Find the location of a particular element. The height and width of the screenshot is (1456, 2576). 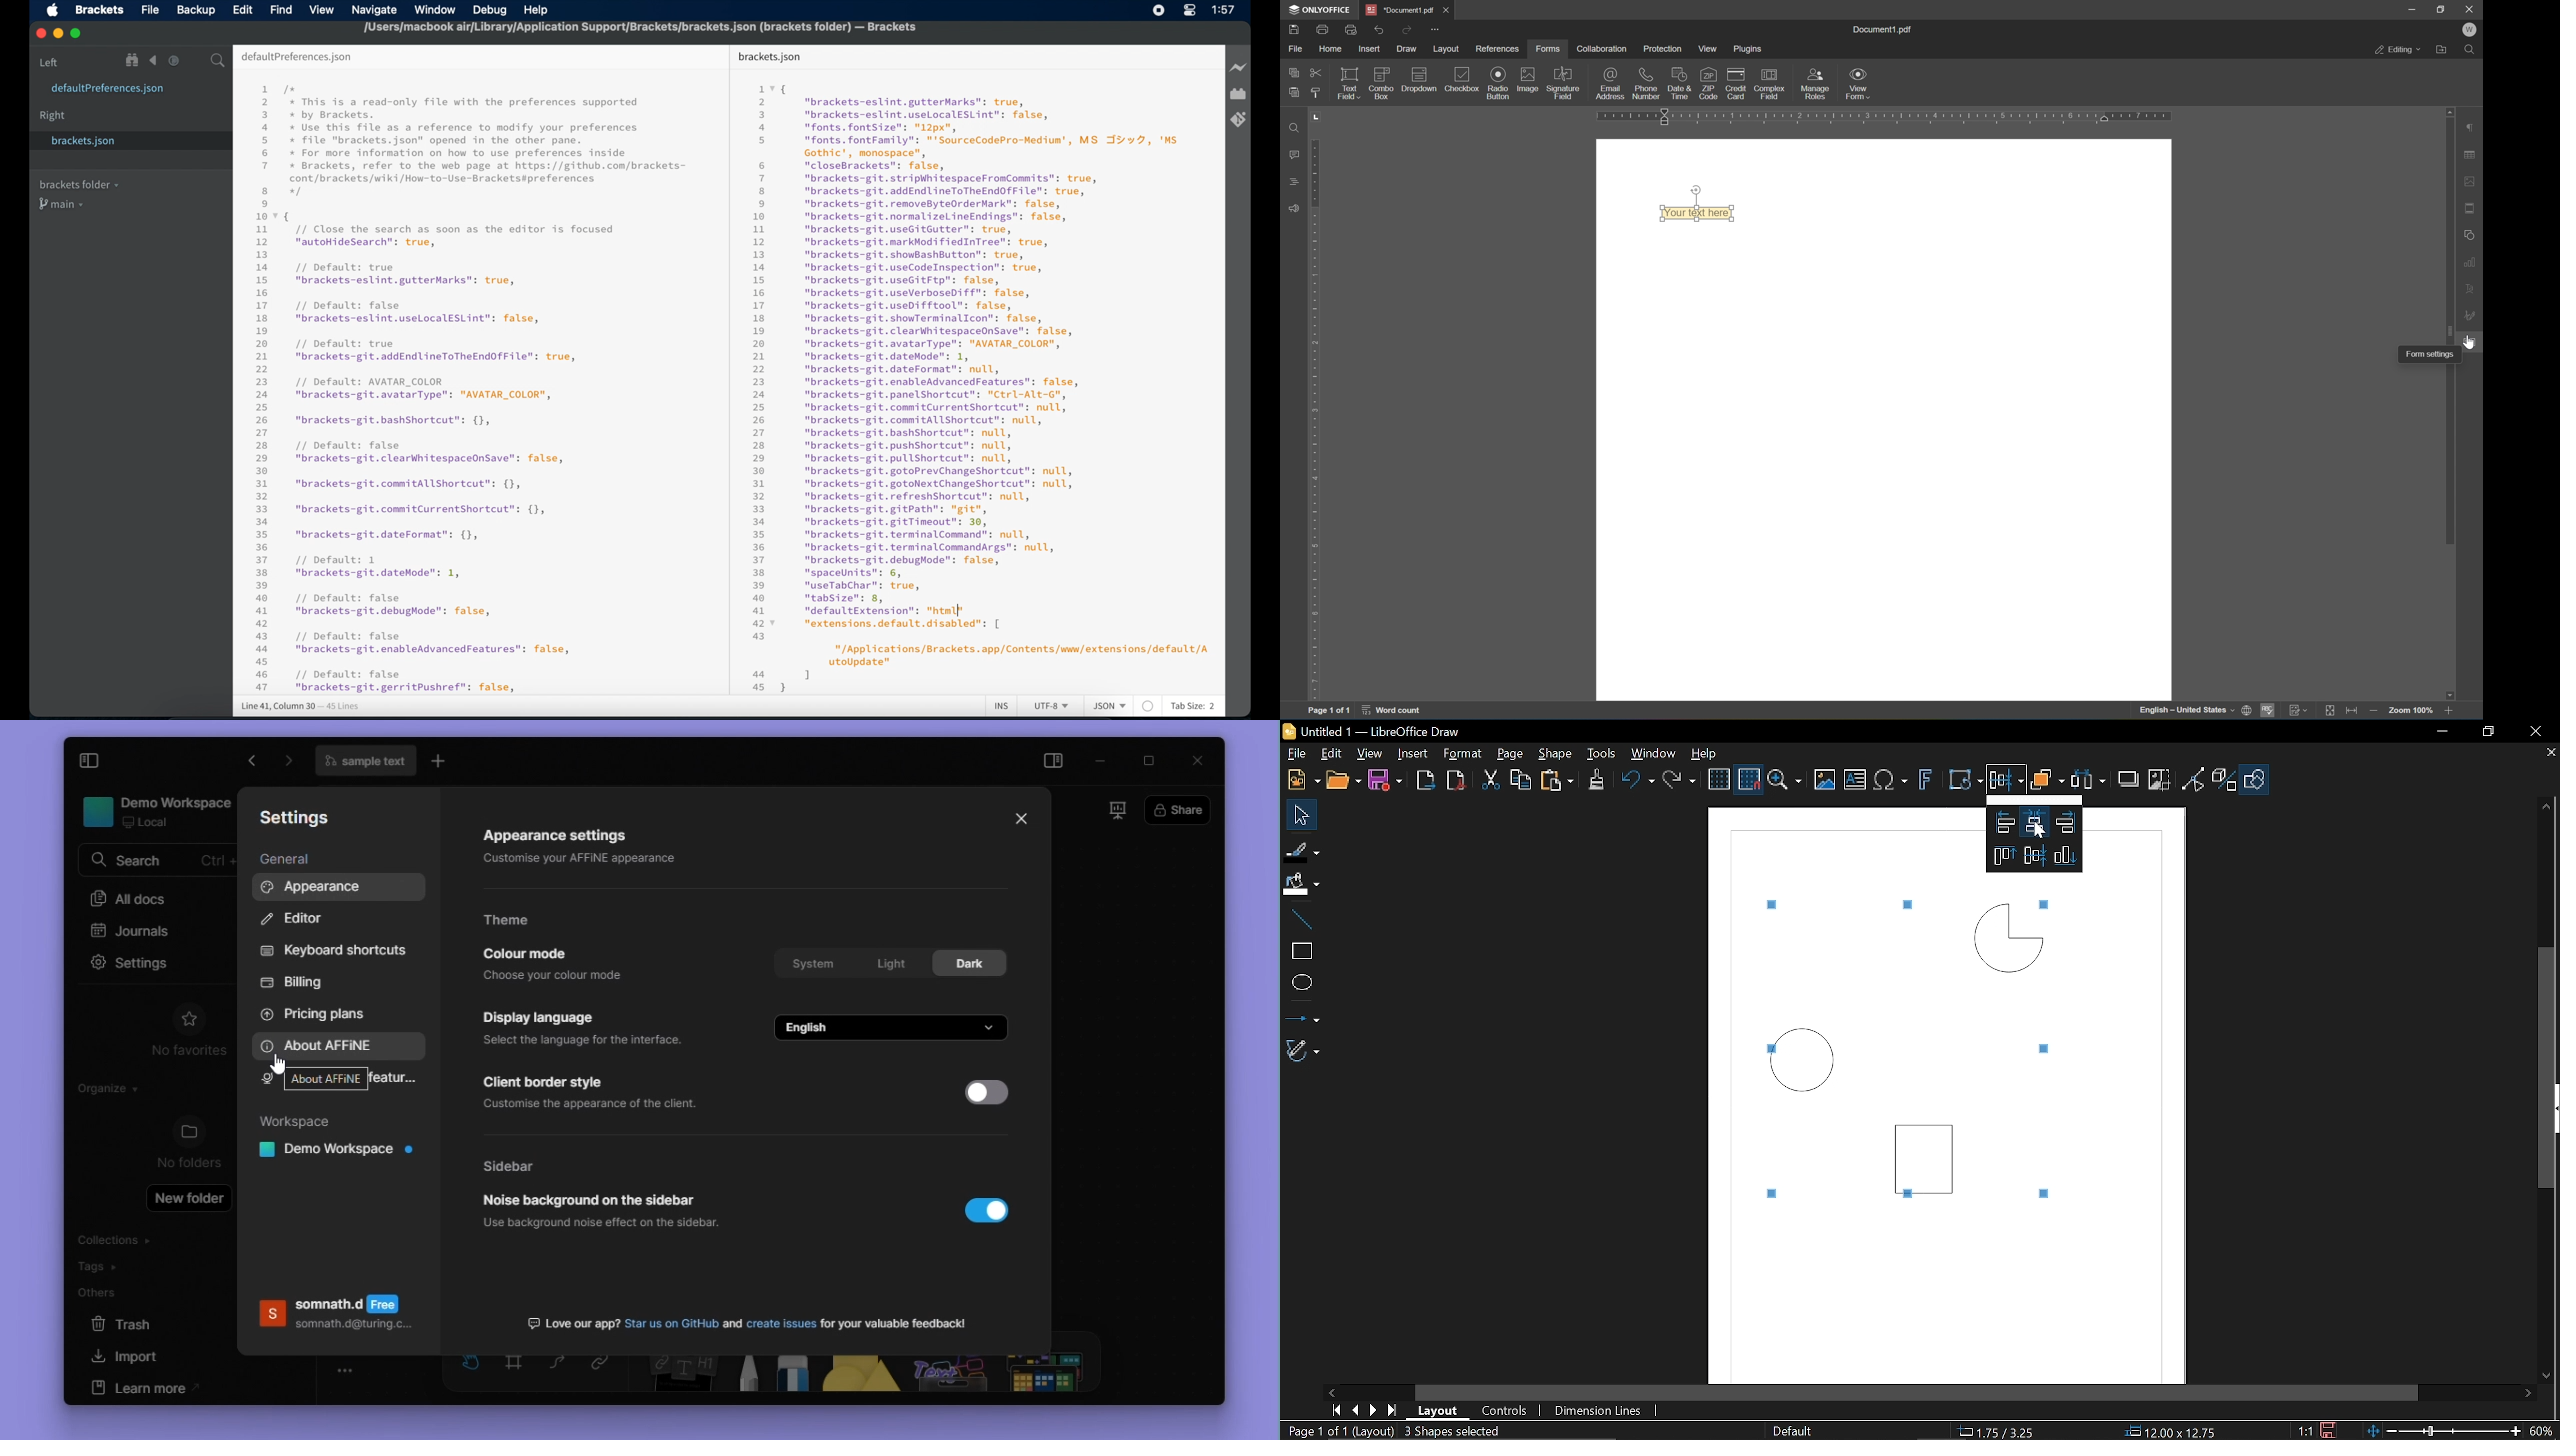

Cut  is located at coordinates (1490, 780).